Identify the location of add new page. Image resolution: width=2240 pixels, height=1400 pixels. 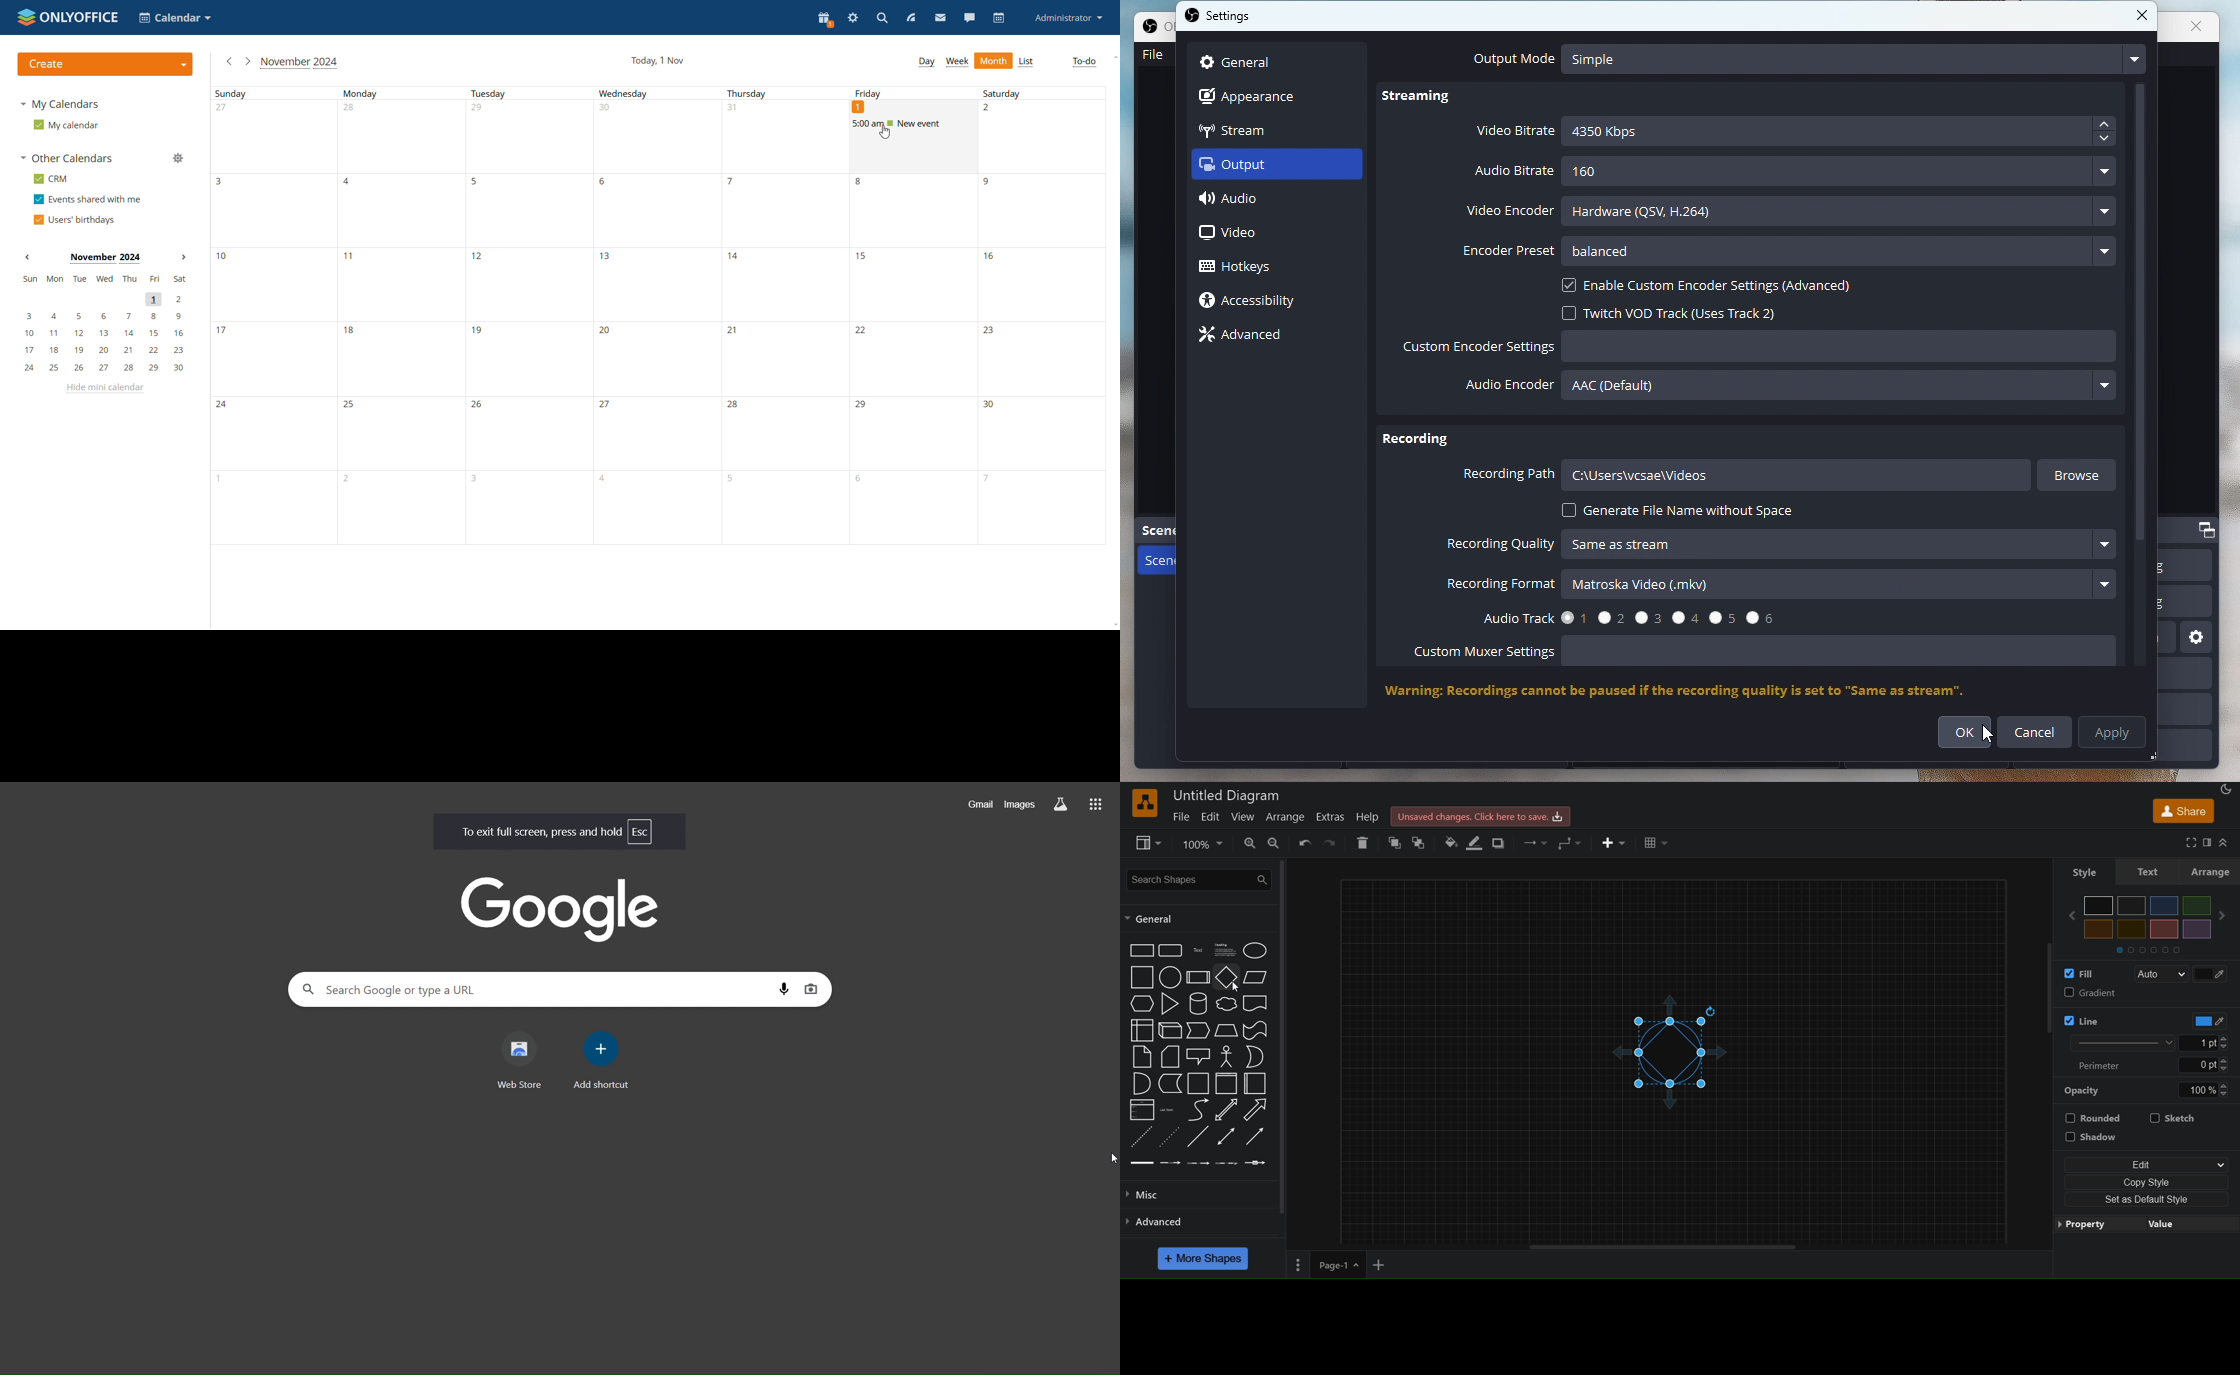
(1385, 1266).